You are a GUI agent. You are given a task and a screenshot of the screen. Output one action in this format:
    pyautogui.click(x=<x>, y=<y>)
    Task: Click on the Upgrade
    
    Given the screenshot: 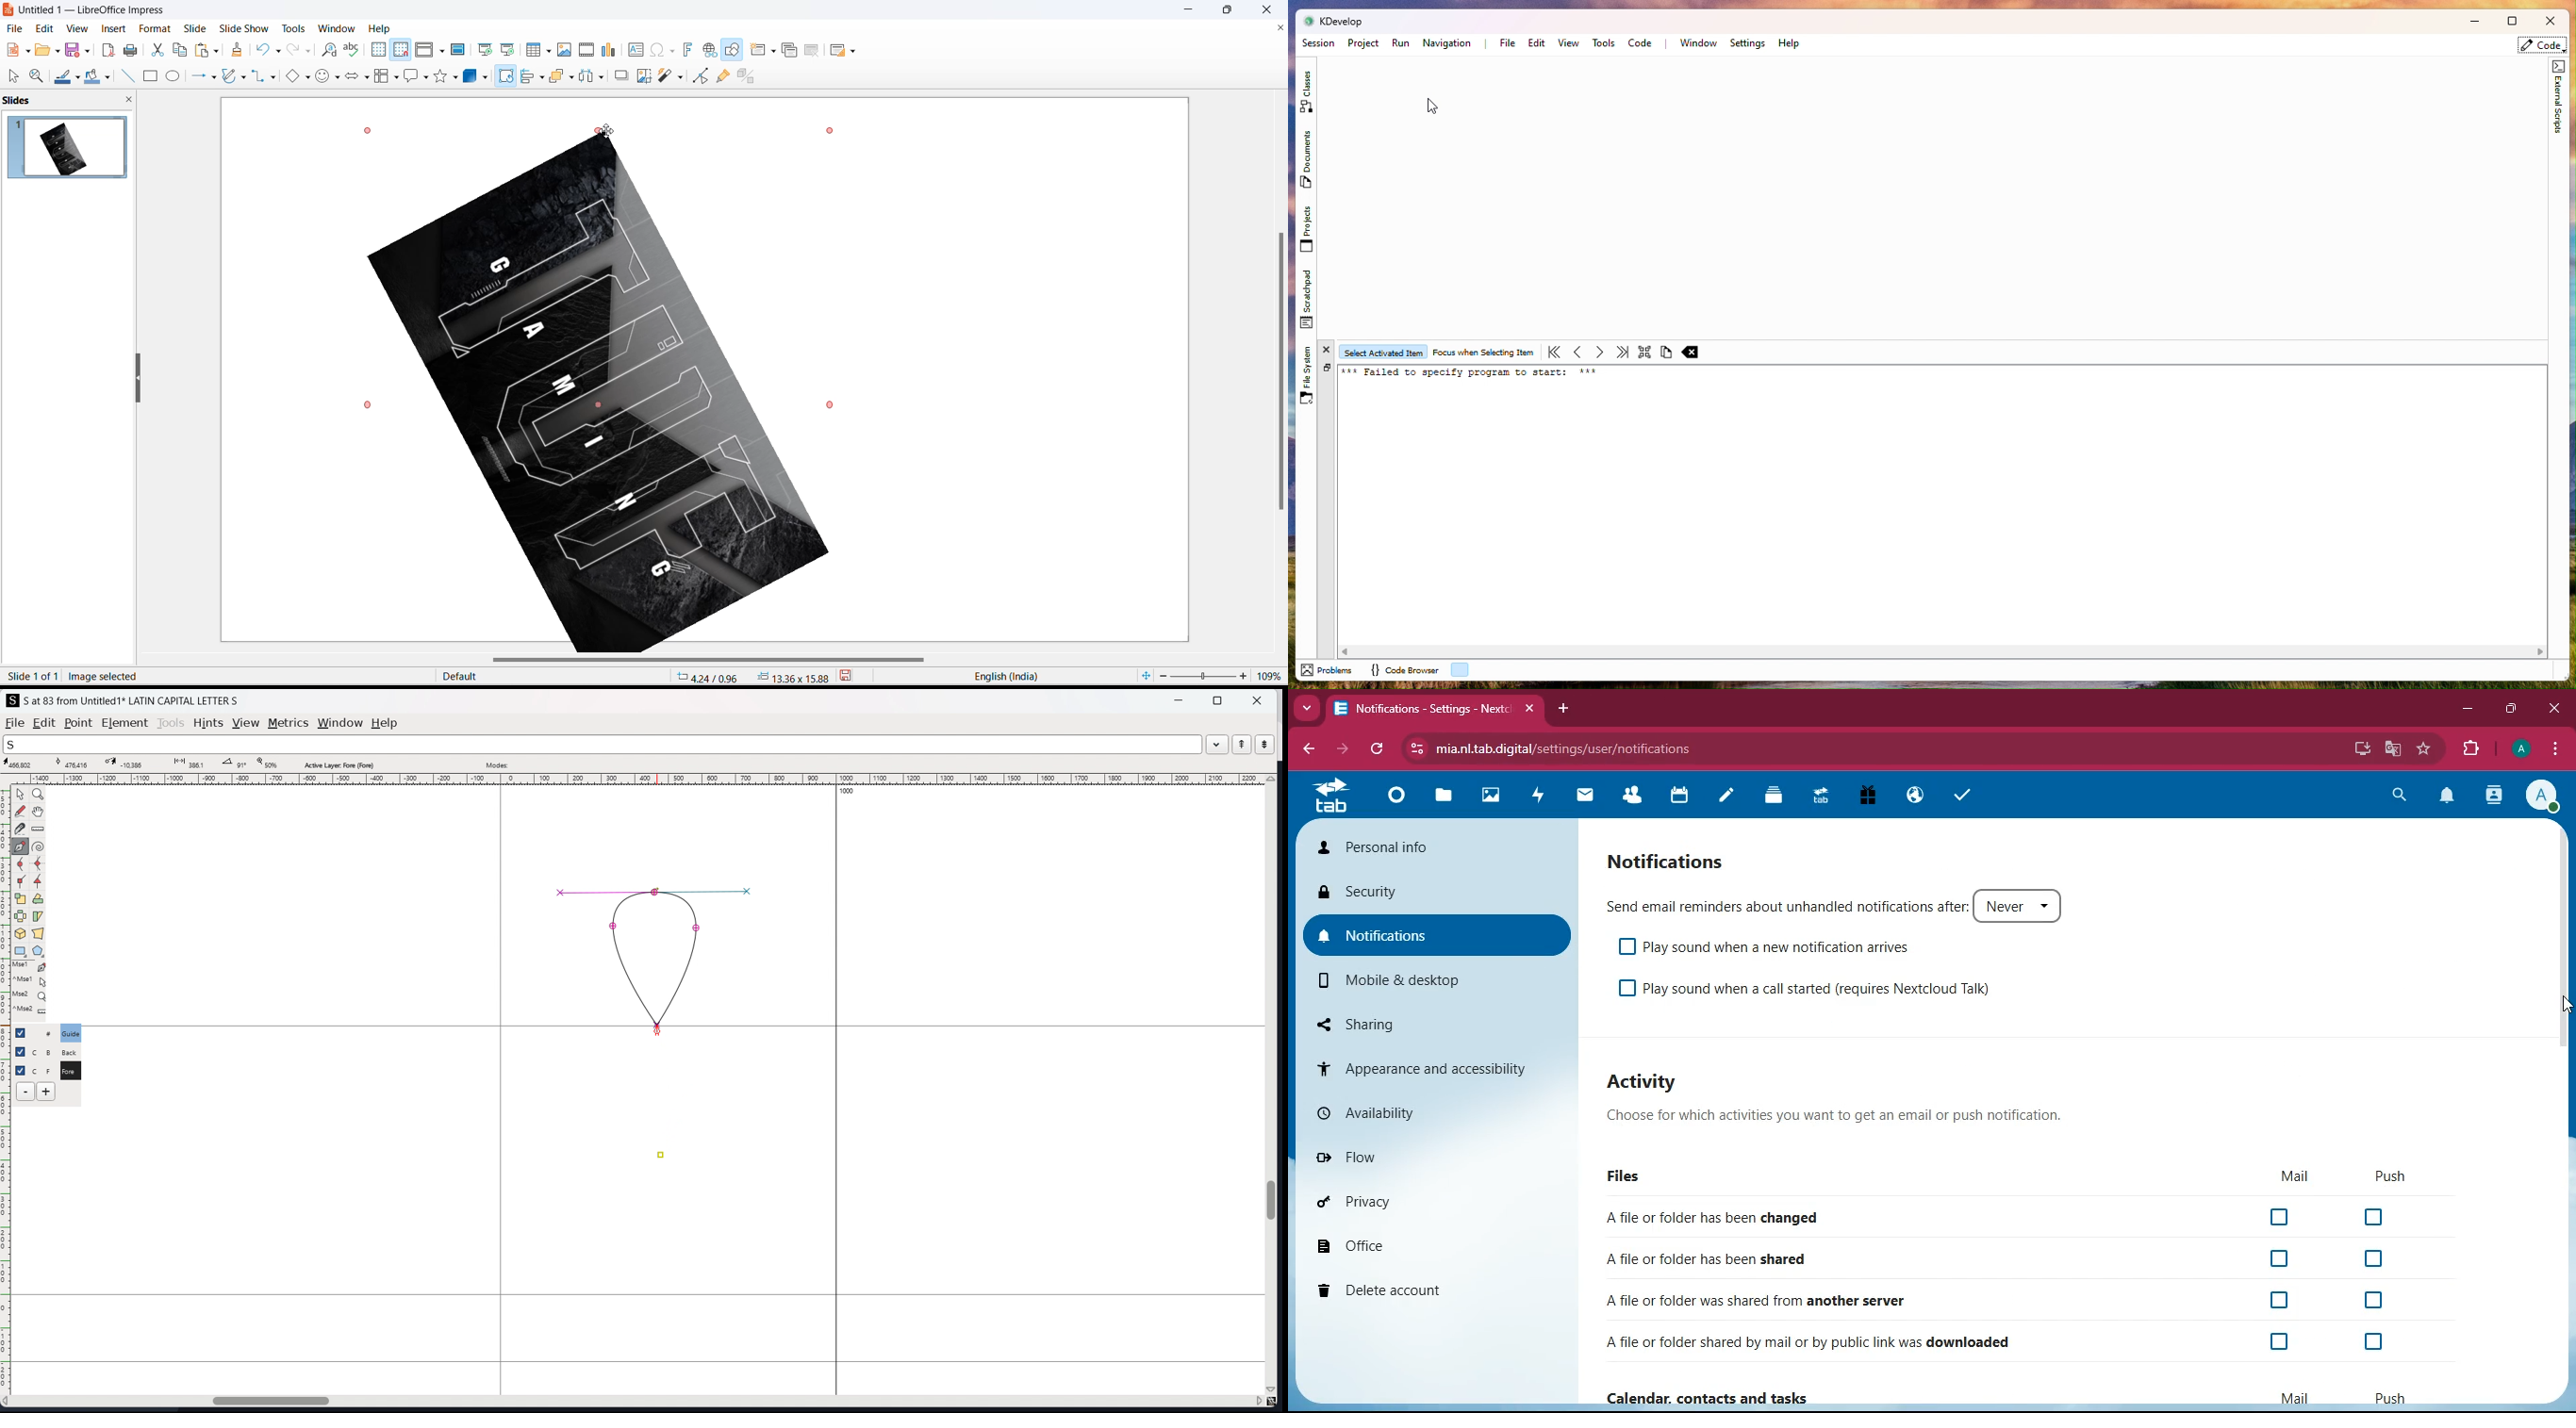 What is the action you would take?
    pyautogui.click(x=1822, y=797)
    